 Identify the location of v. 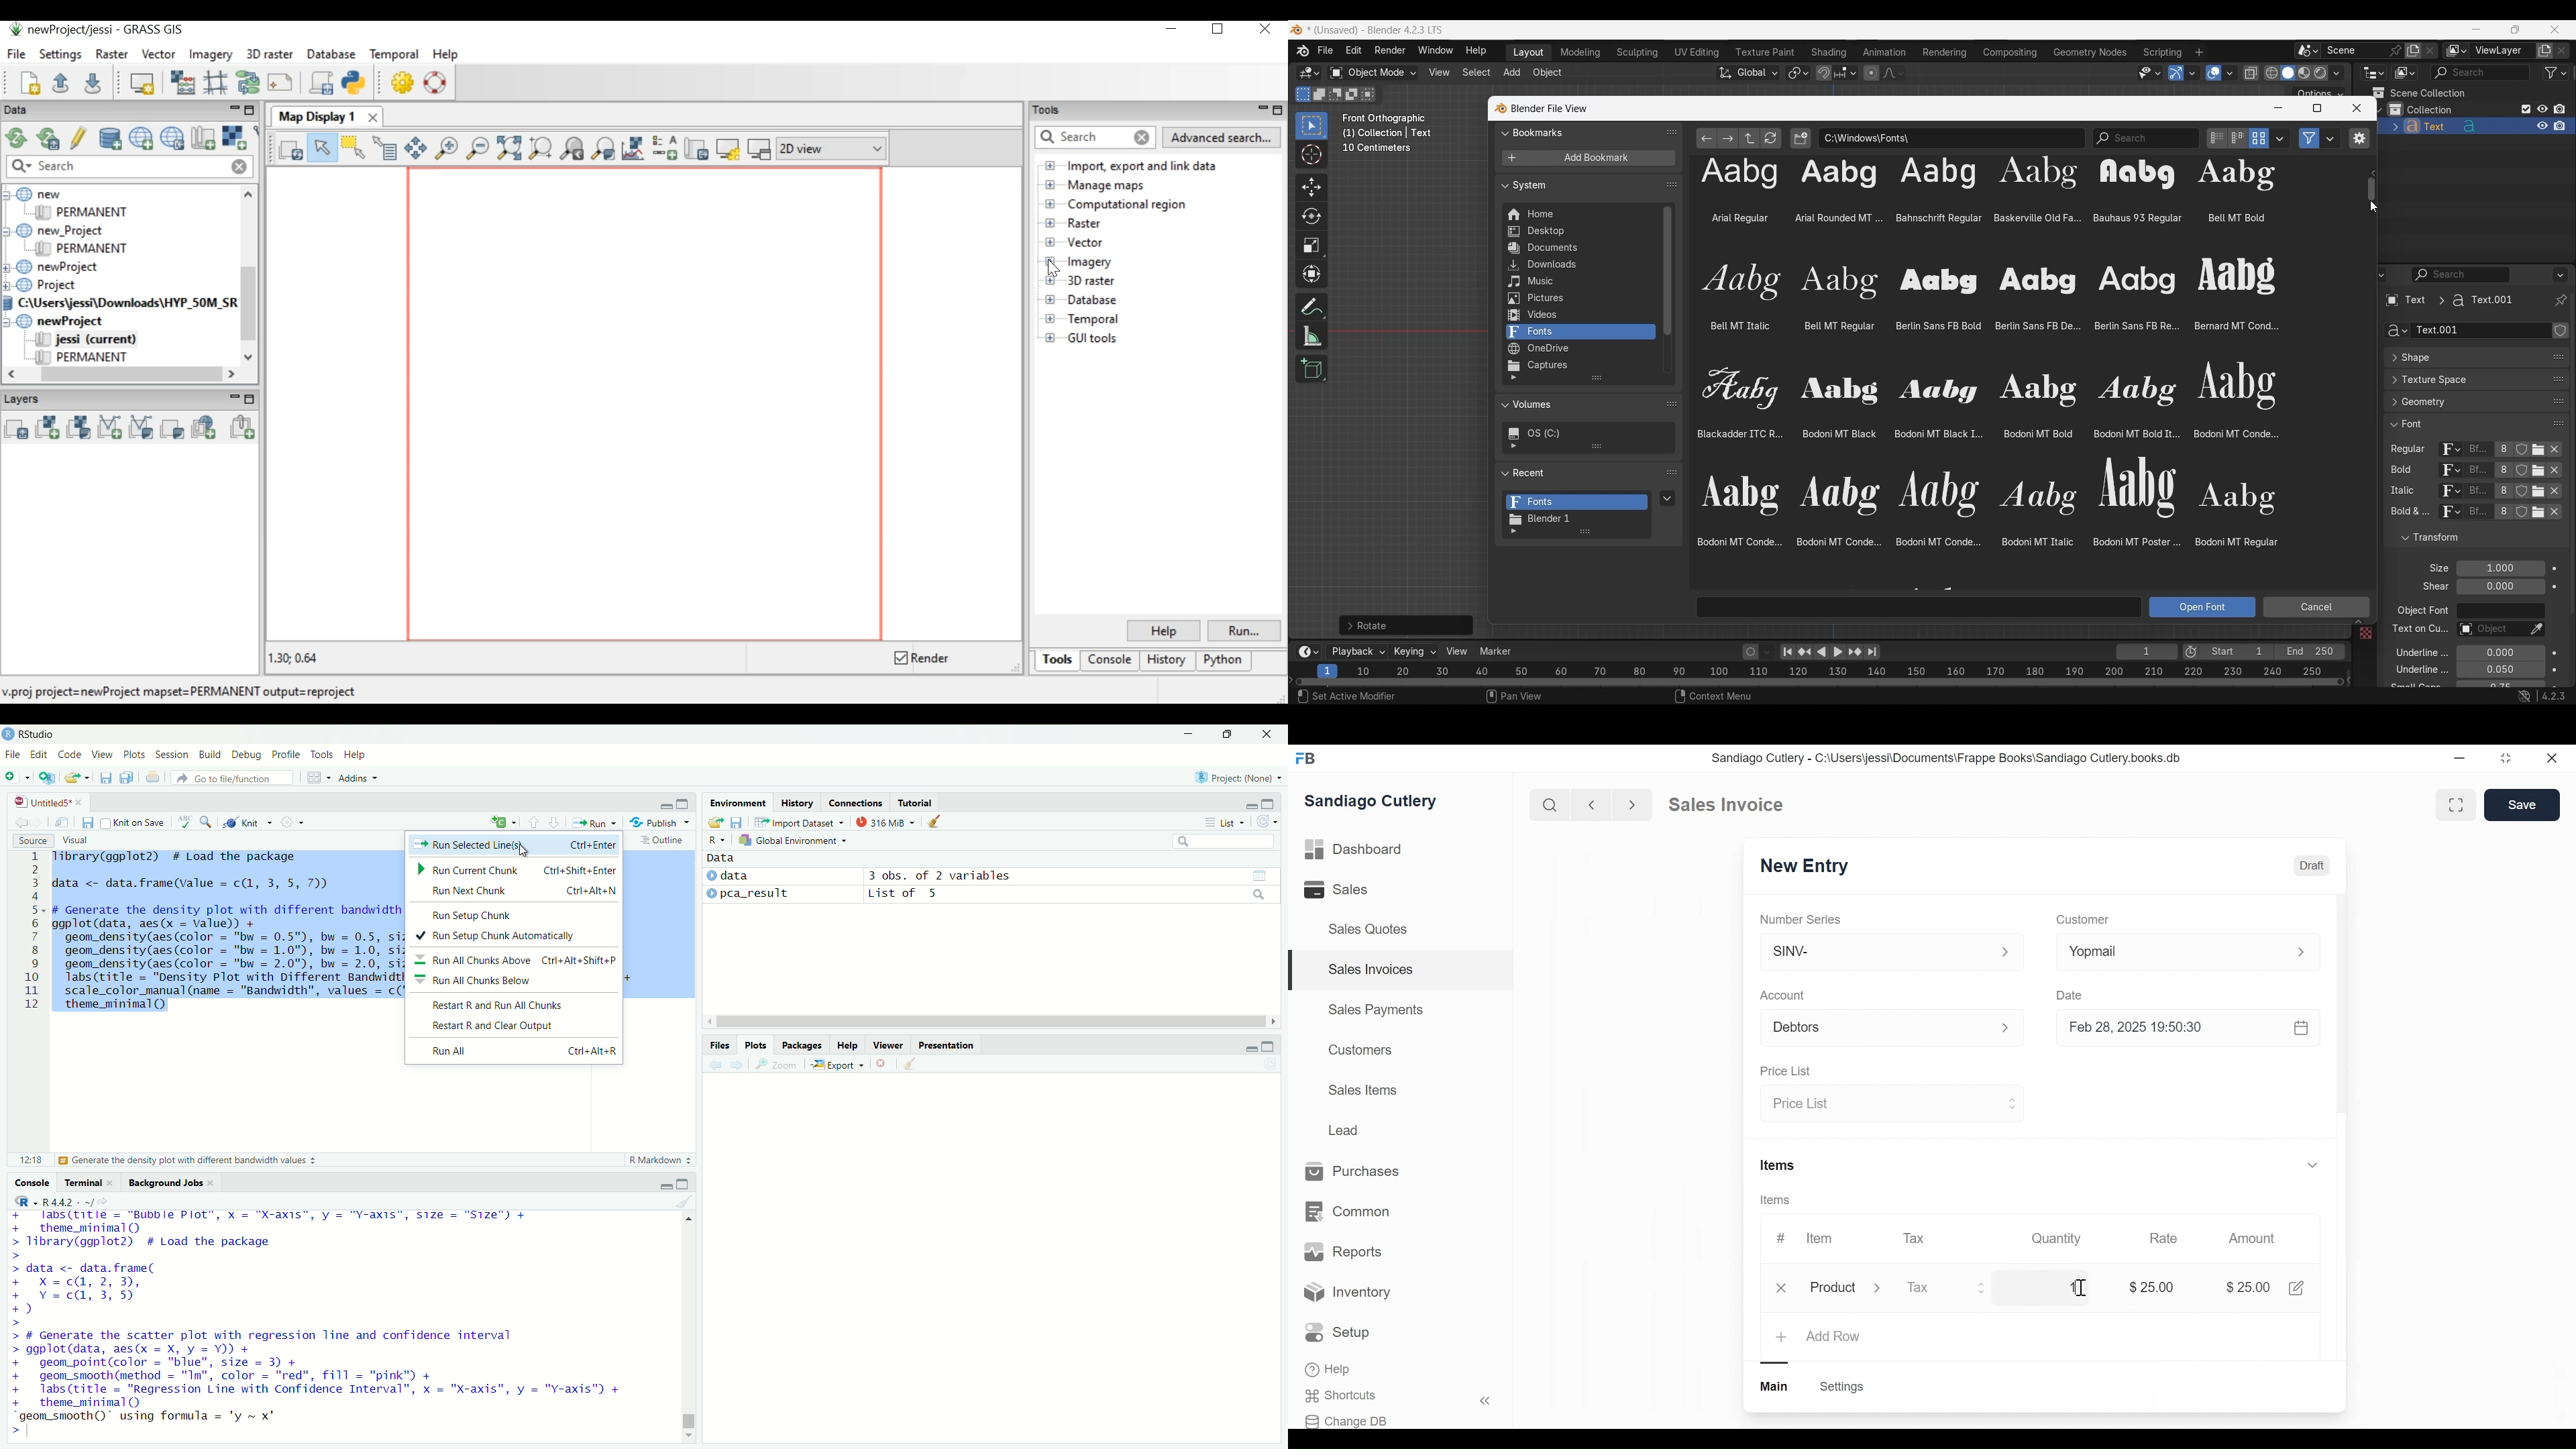
(2313, 1166).